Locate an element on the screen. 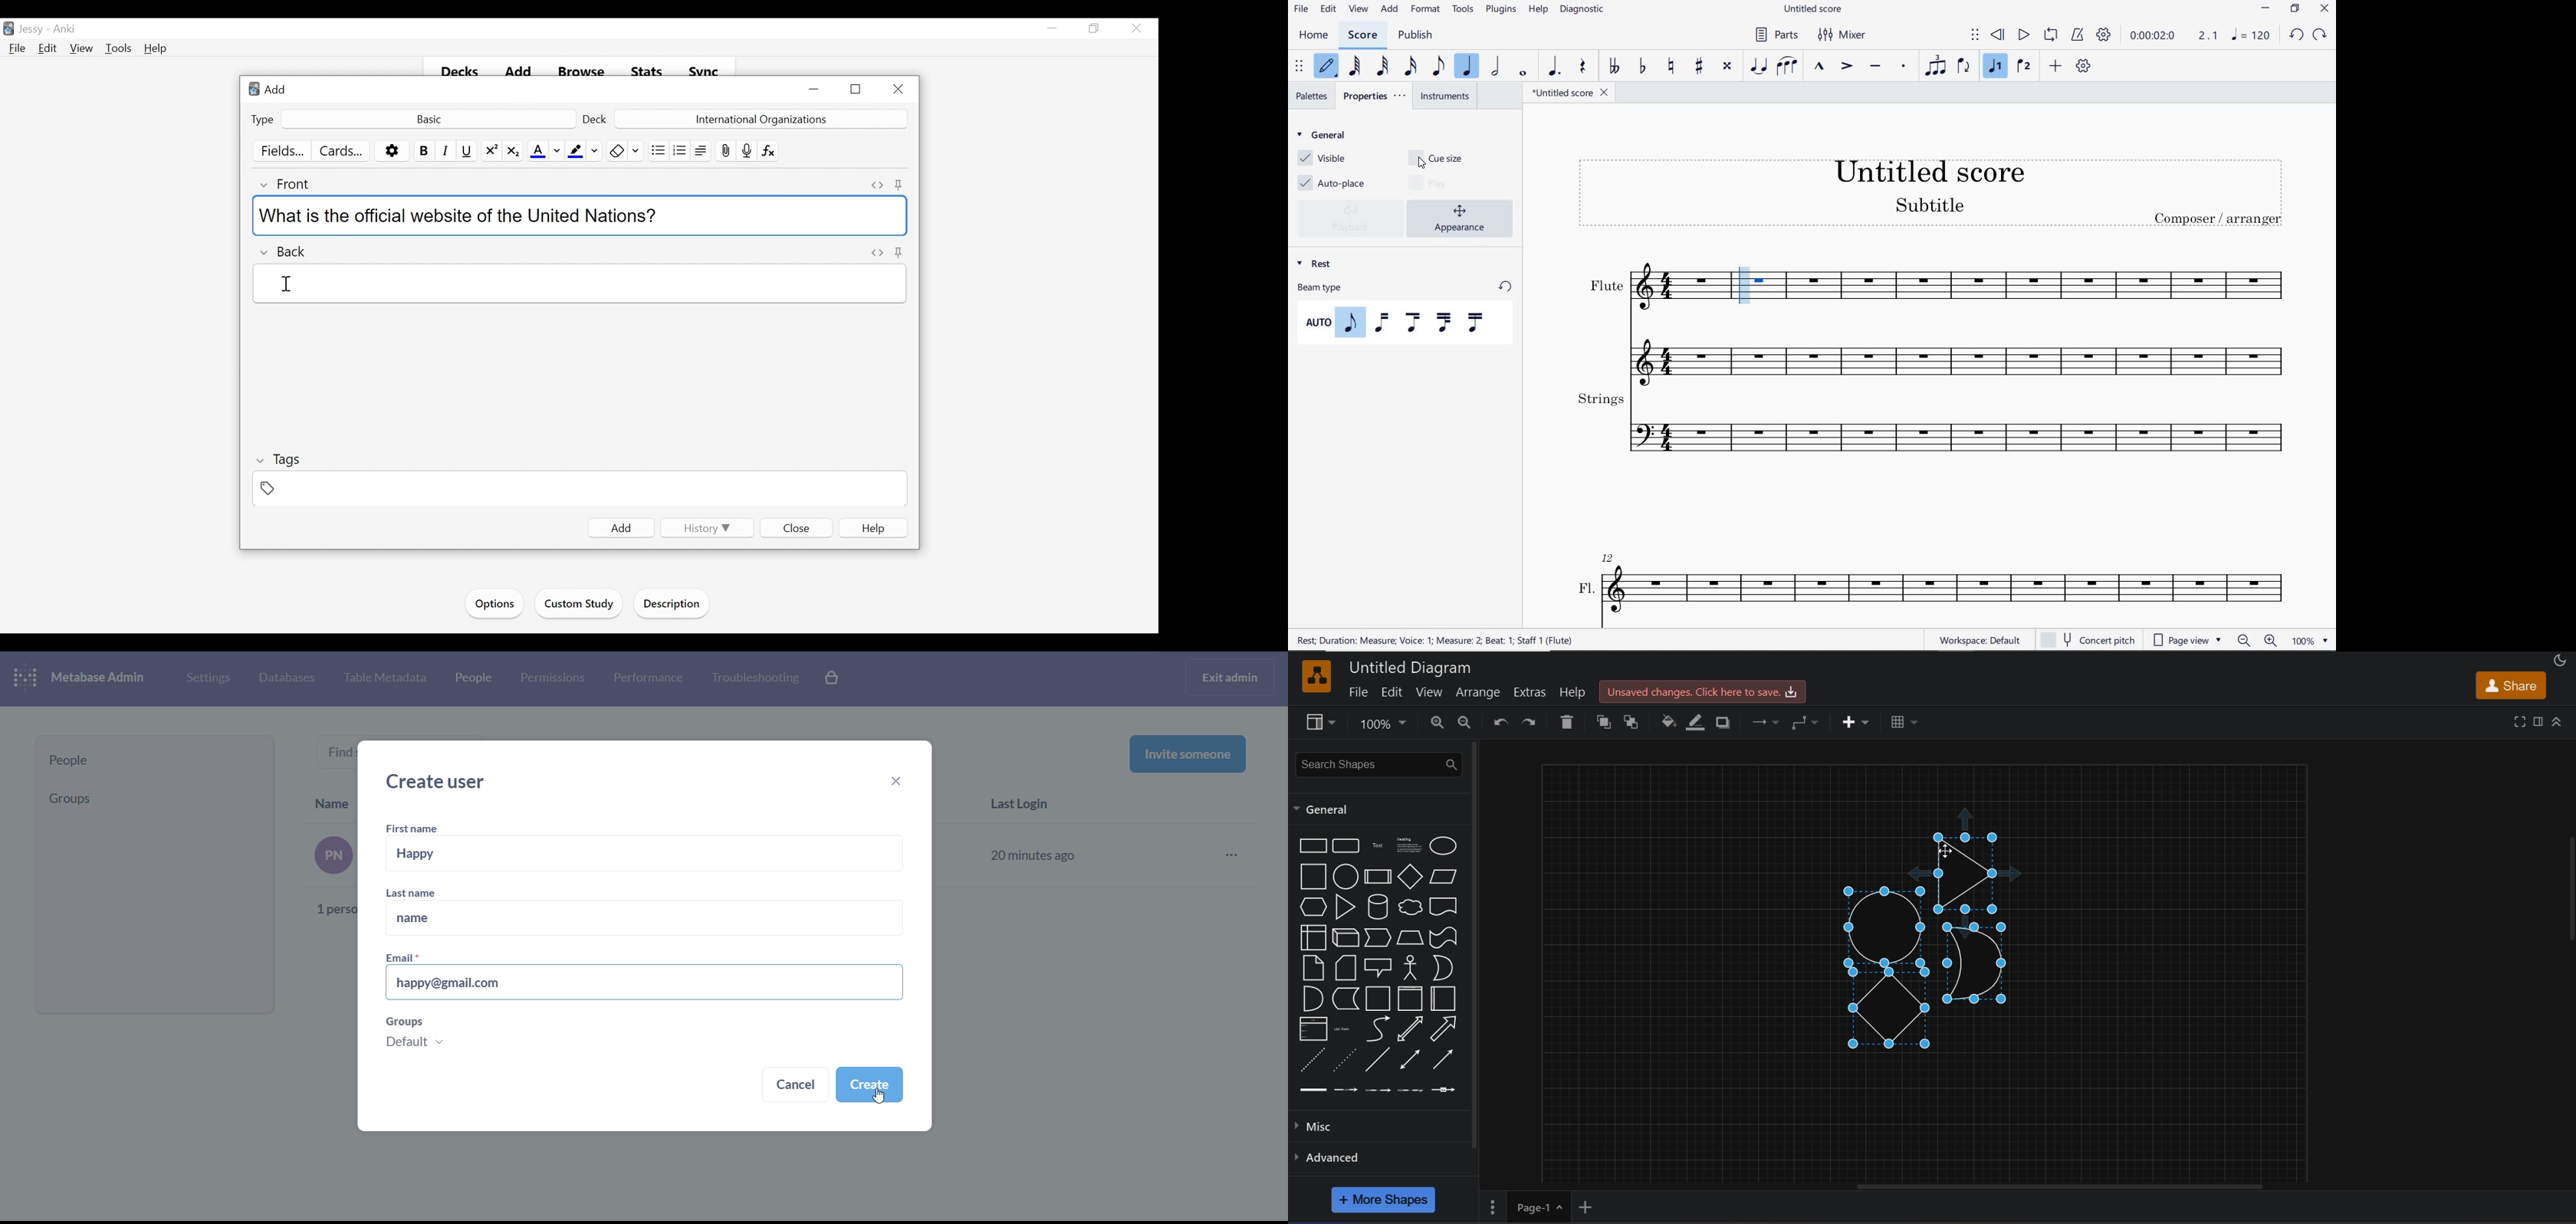 This screenshot has height=1232, width=2576. Subscript is located at coordinates (513, 151).